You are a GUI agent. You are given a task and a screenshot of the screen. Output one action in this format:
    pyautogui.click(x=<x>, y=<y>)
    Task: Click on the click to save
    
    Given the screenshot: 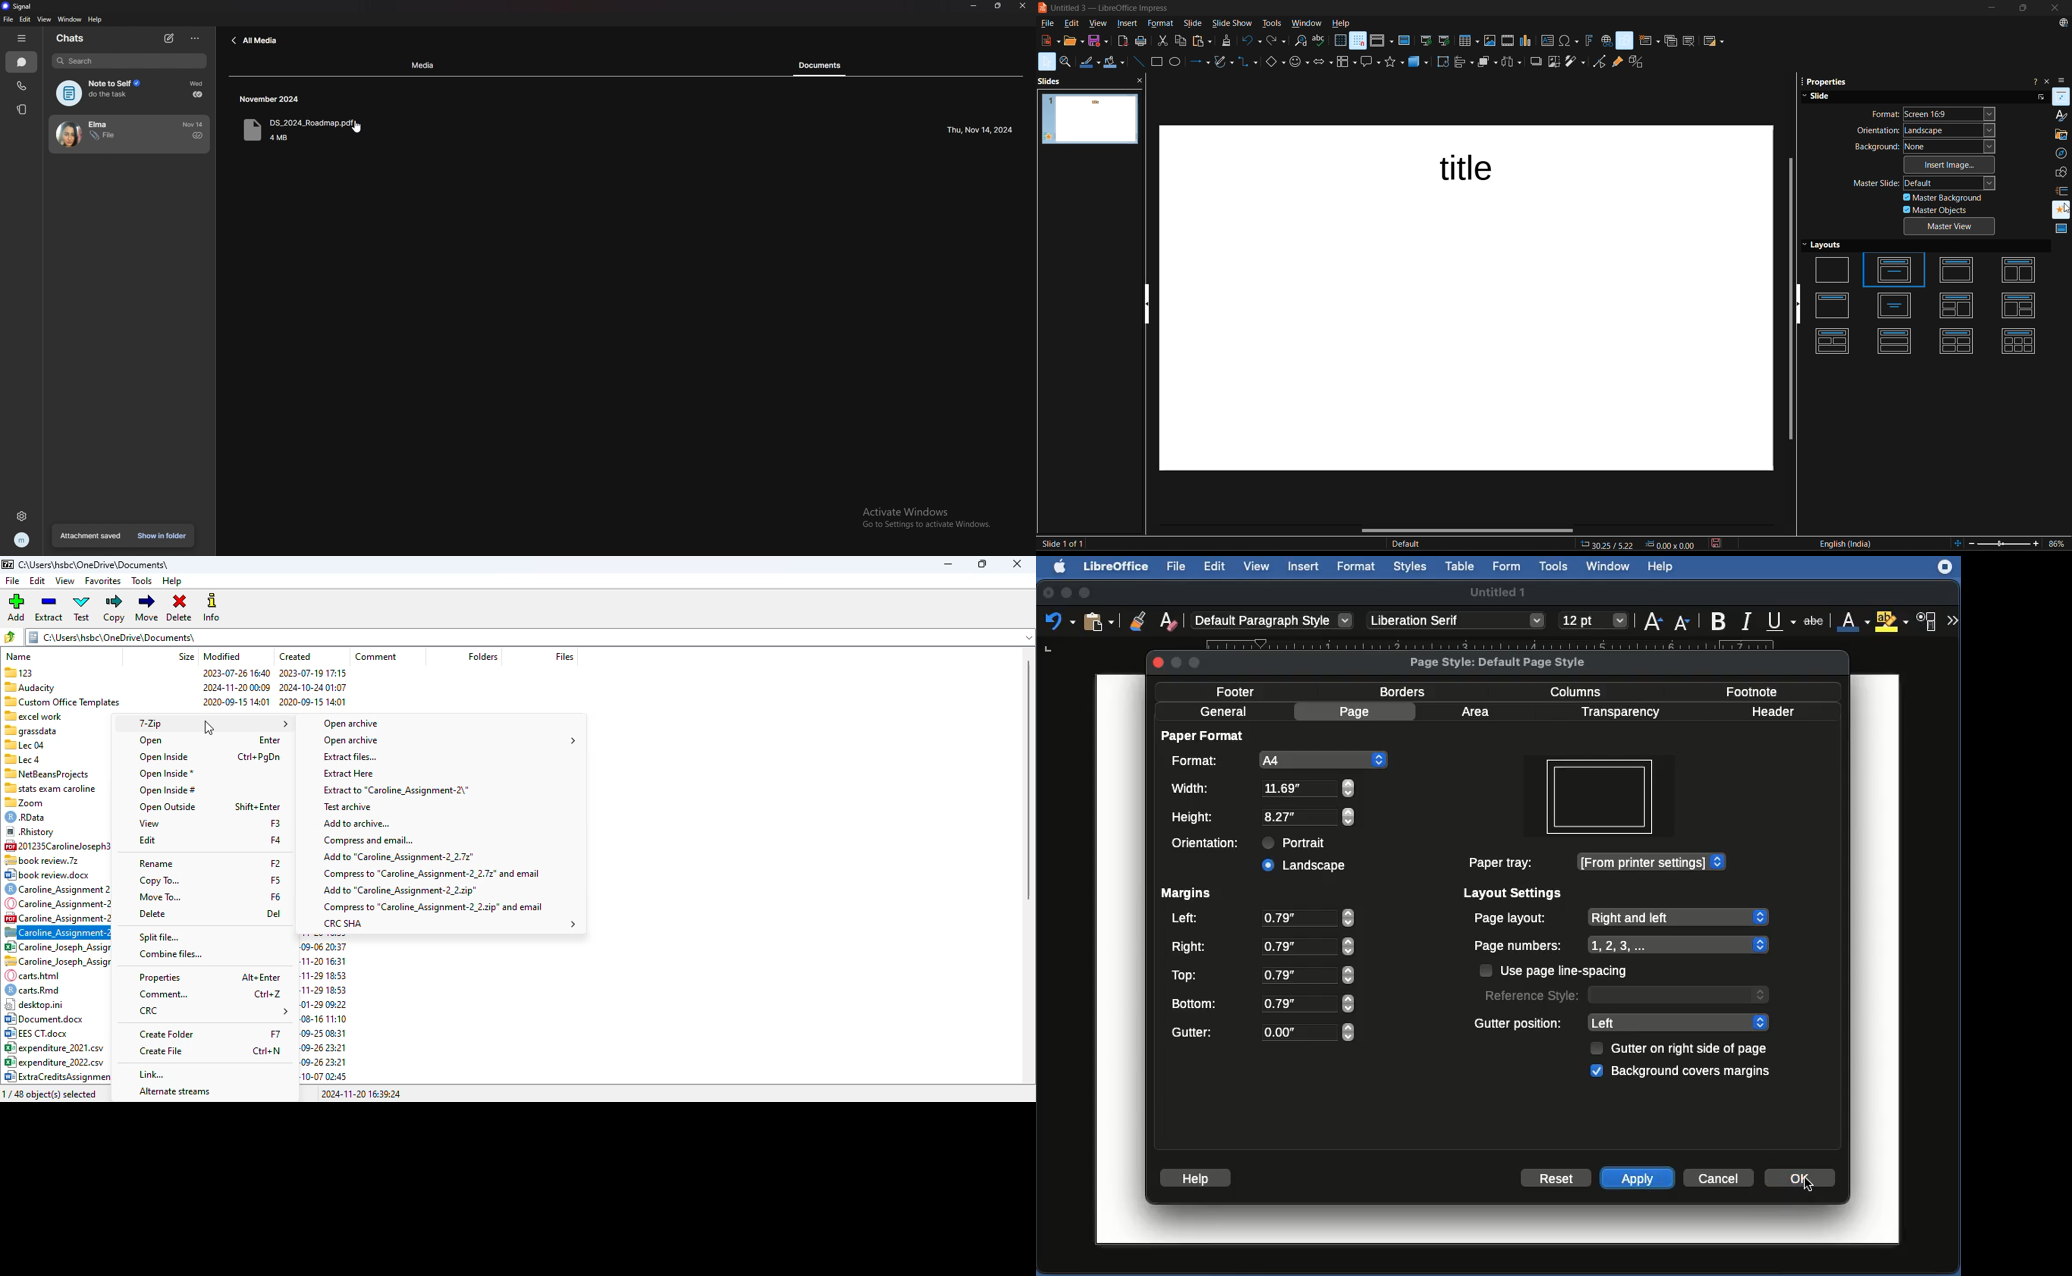 What is the action you would take?
    pyautogui.click(x=1718, y=543)
    